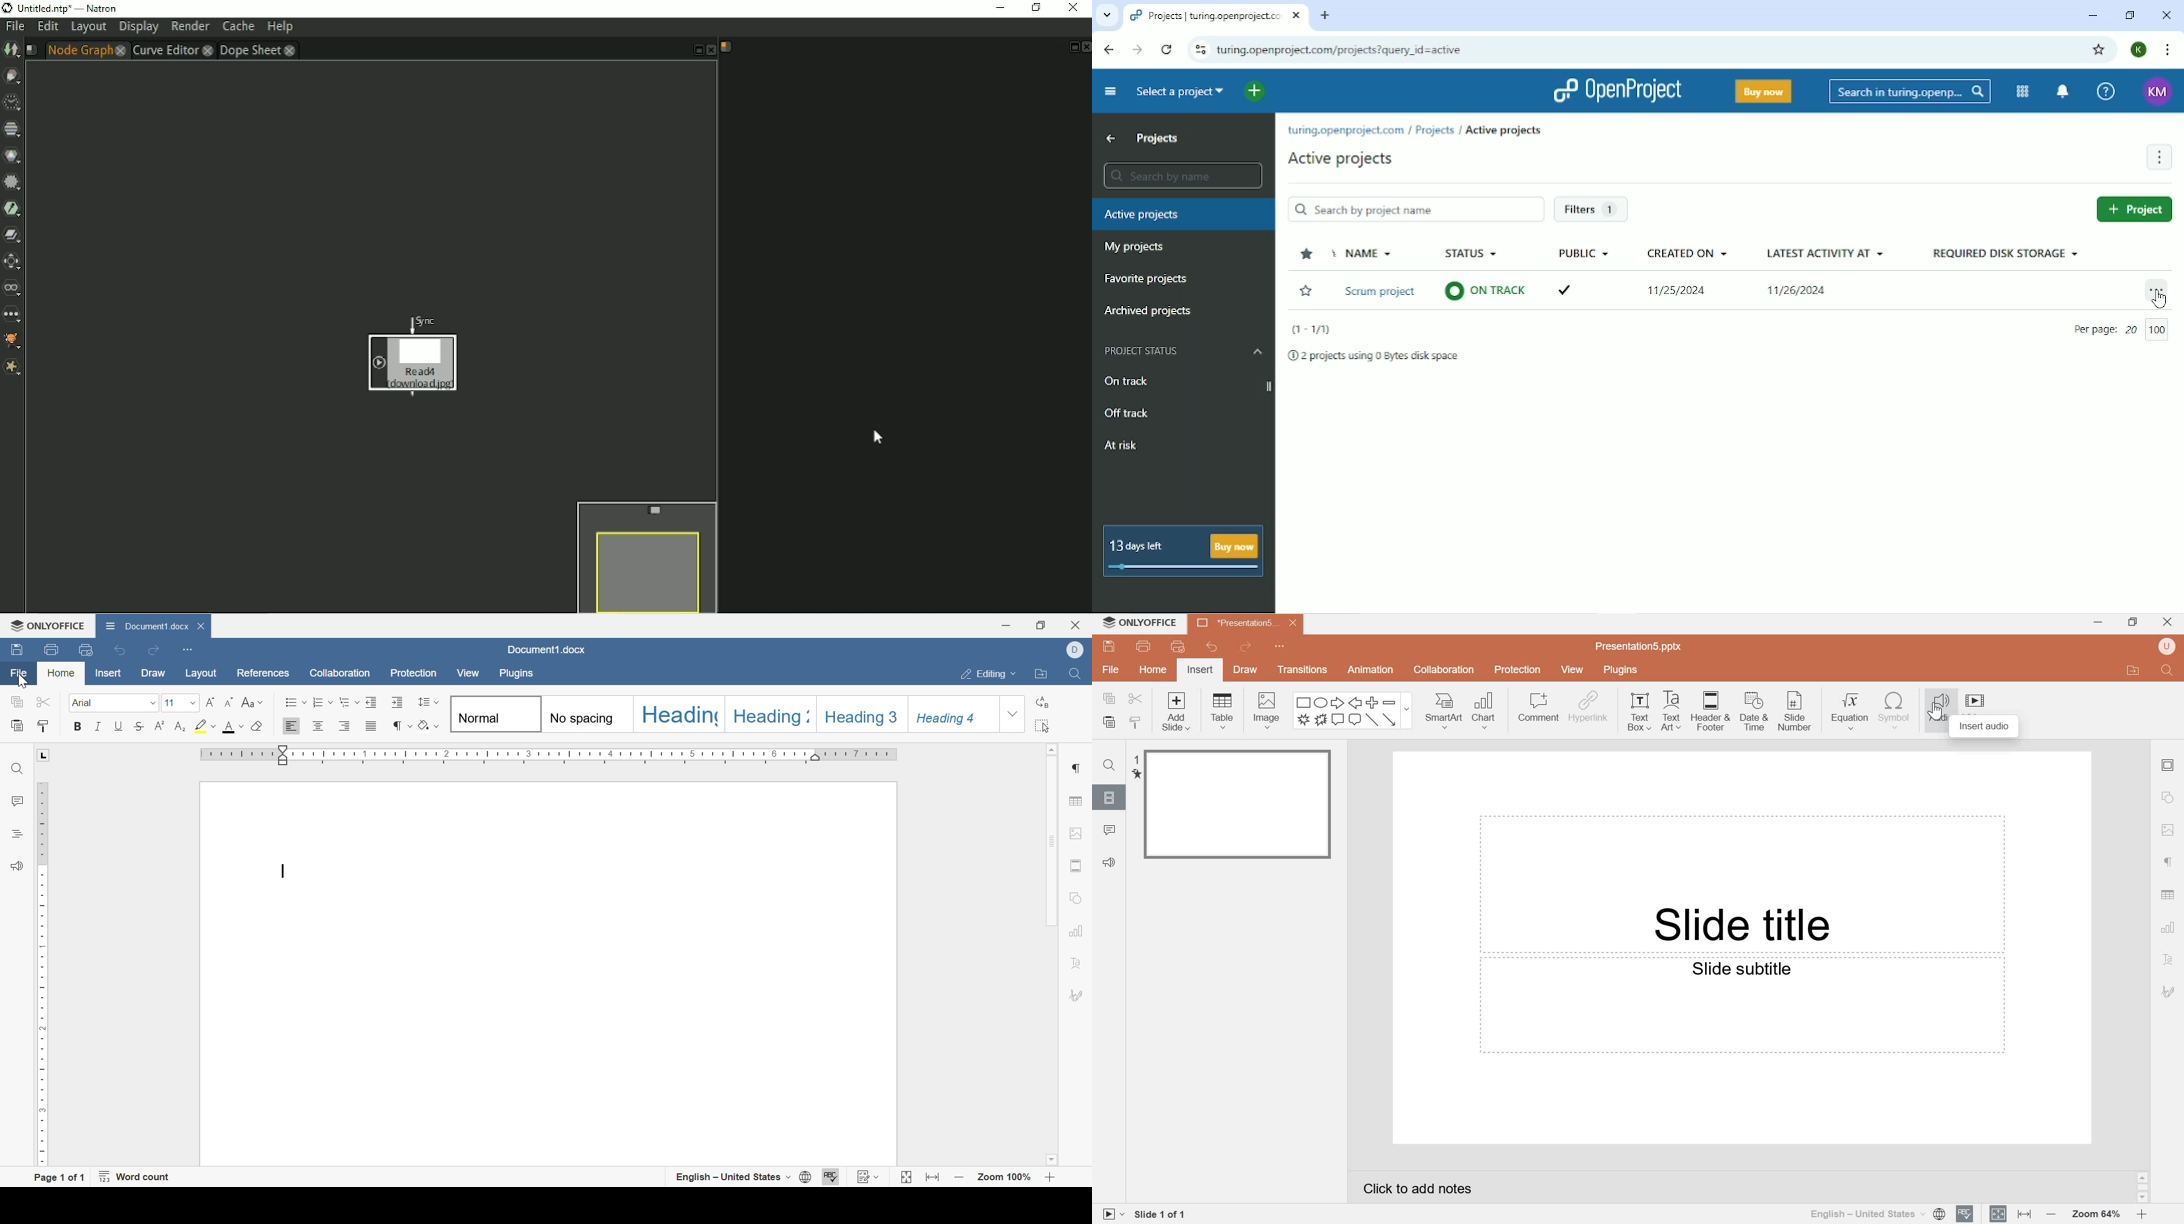 This screenshot has width=2184, height=1232. Describe the element at coordinates (1040, 675) in the screenshot. I see `open file location` at that location.